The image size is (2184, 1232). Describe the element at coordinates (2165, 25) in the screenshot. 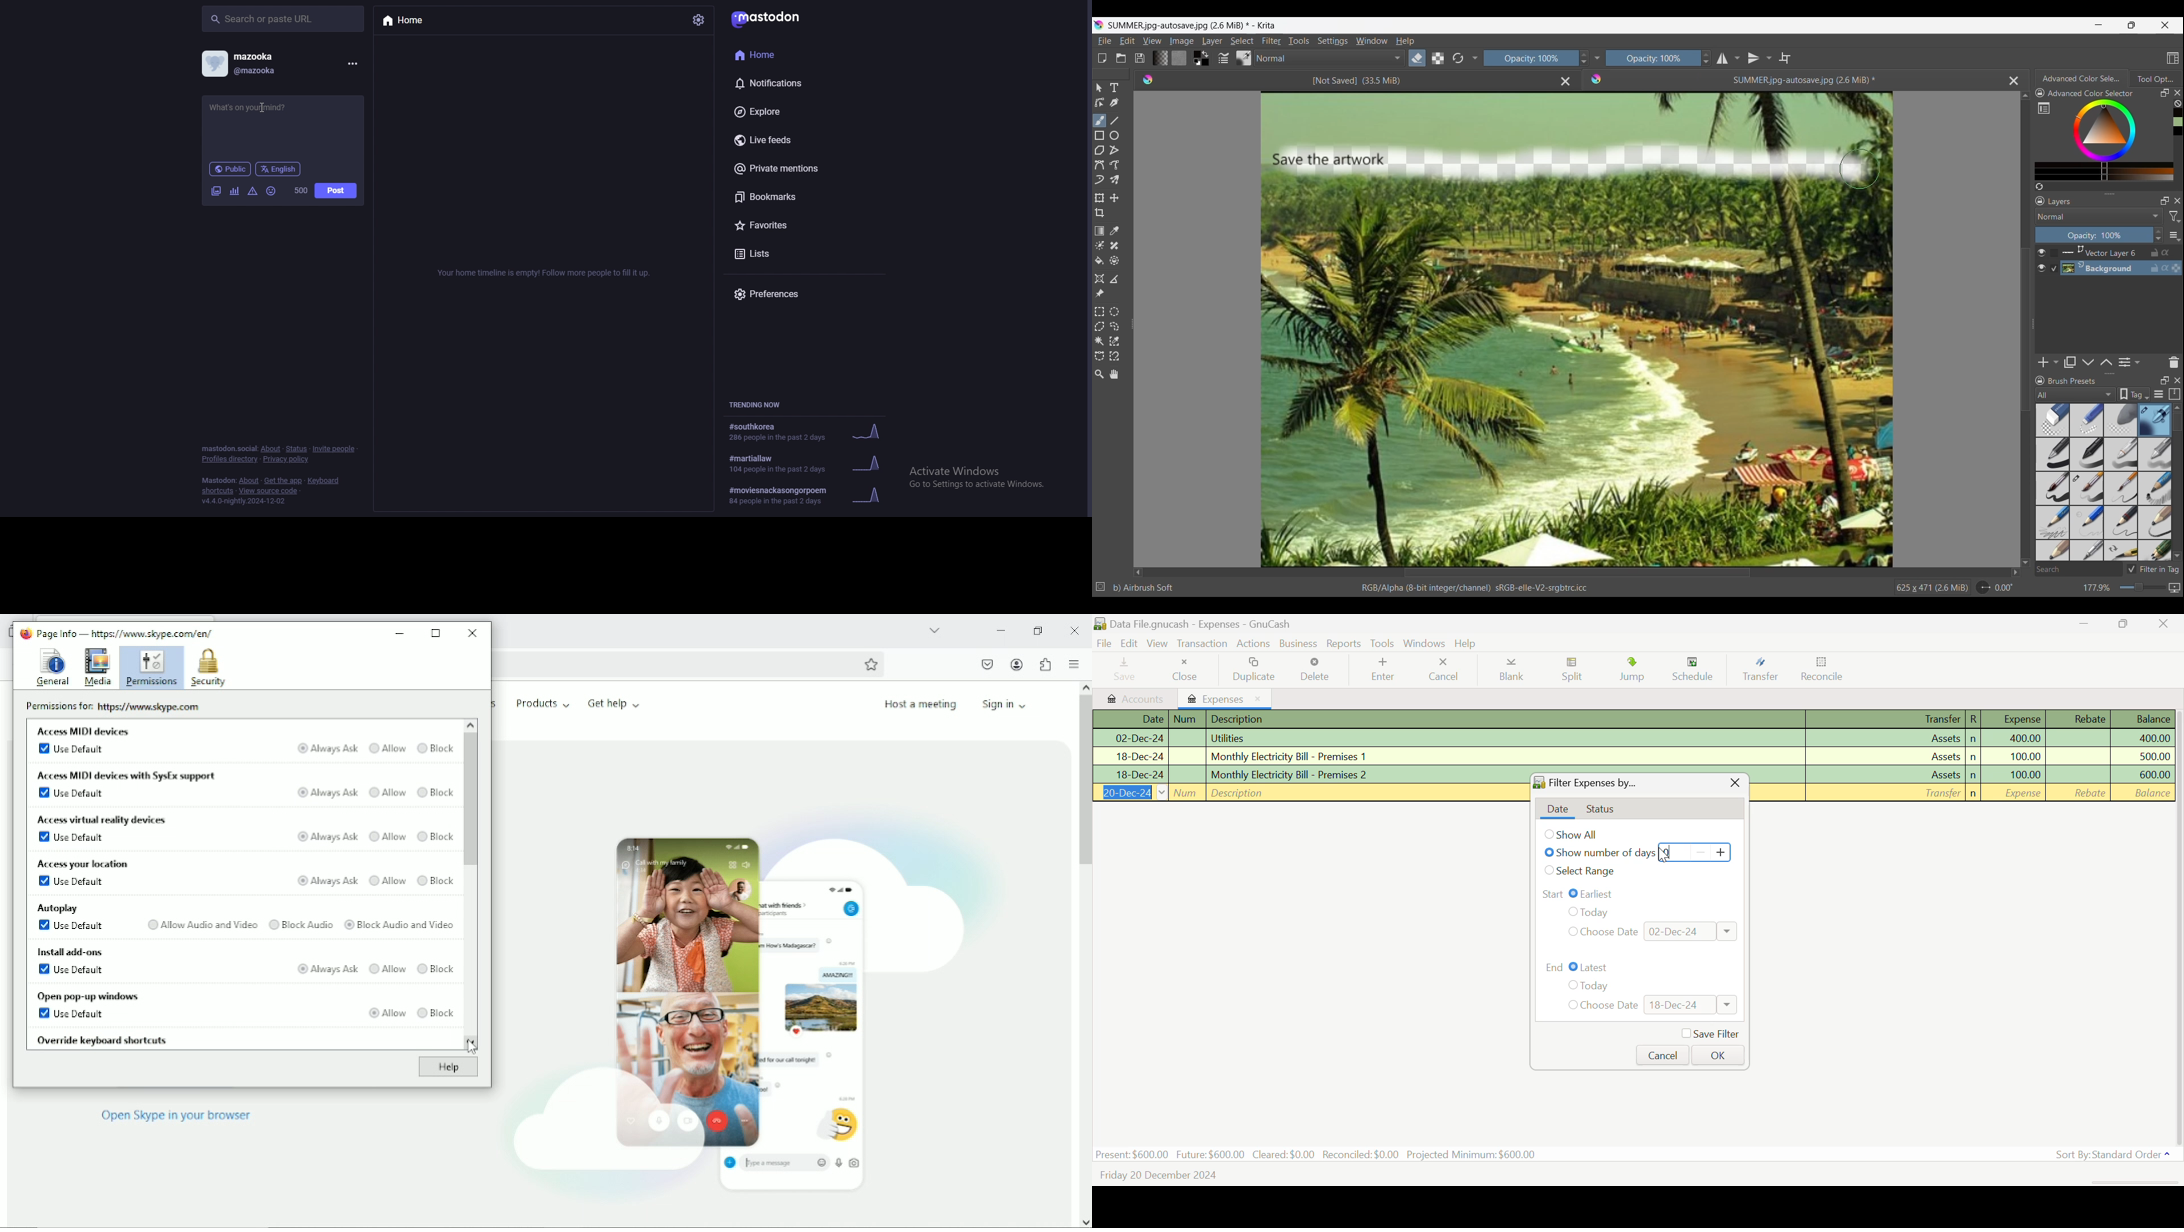

I see `Close interface` at that location.